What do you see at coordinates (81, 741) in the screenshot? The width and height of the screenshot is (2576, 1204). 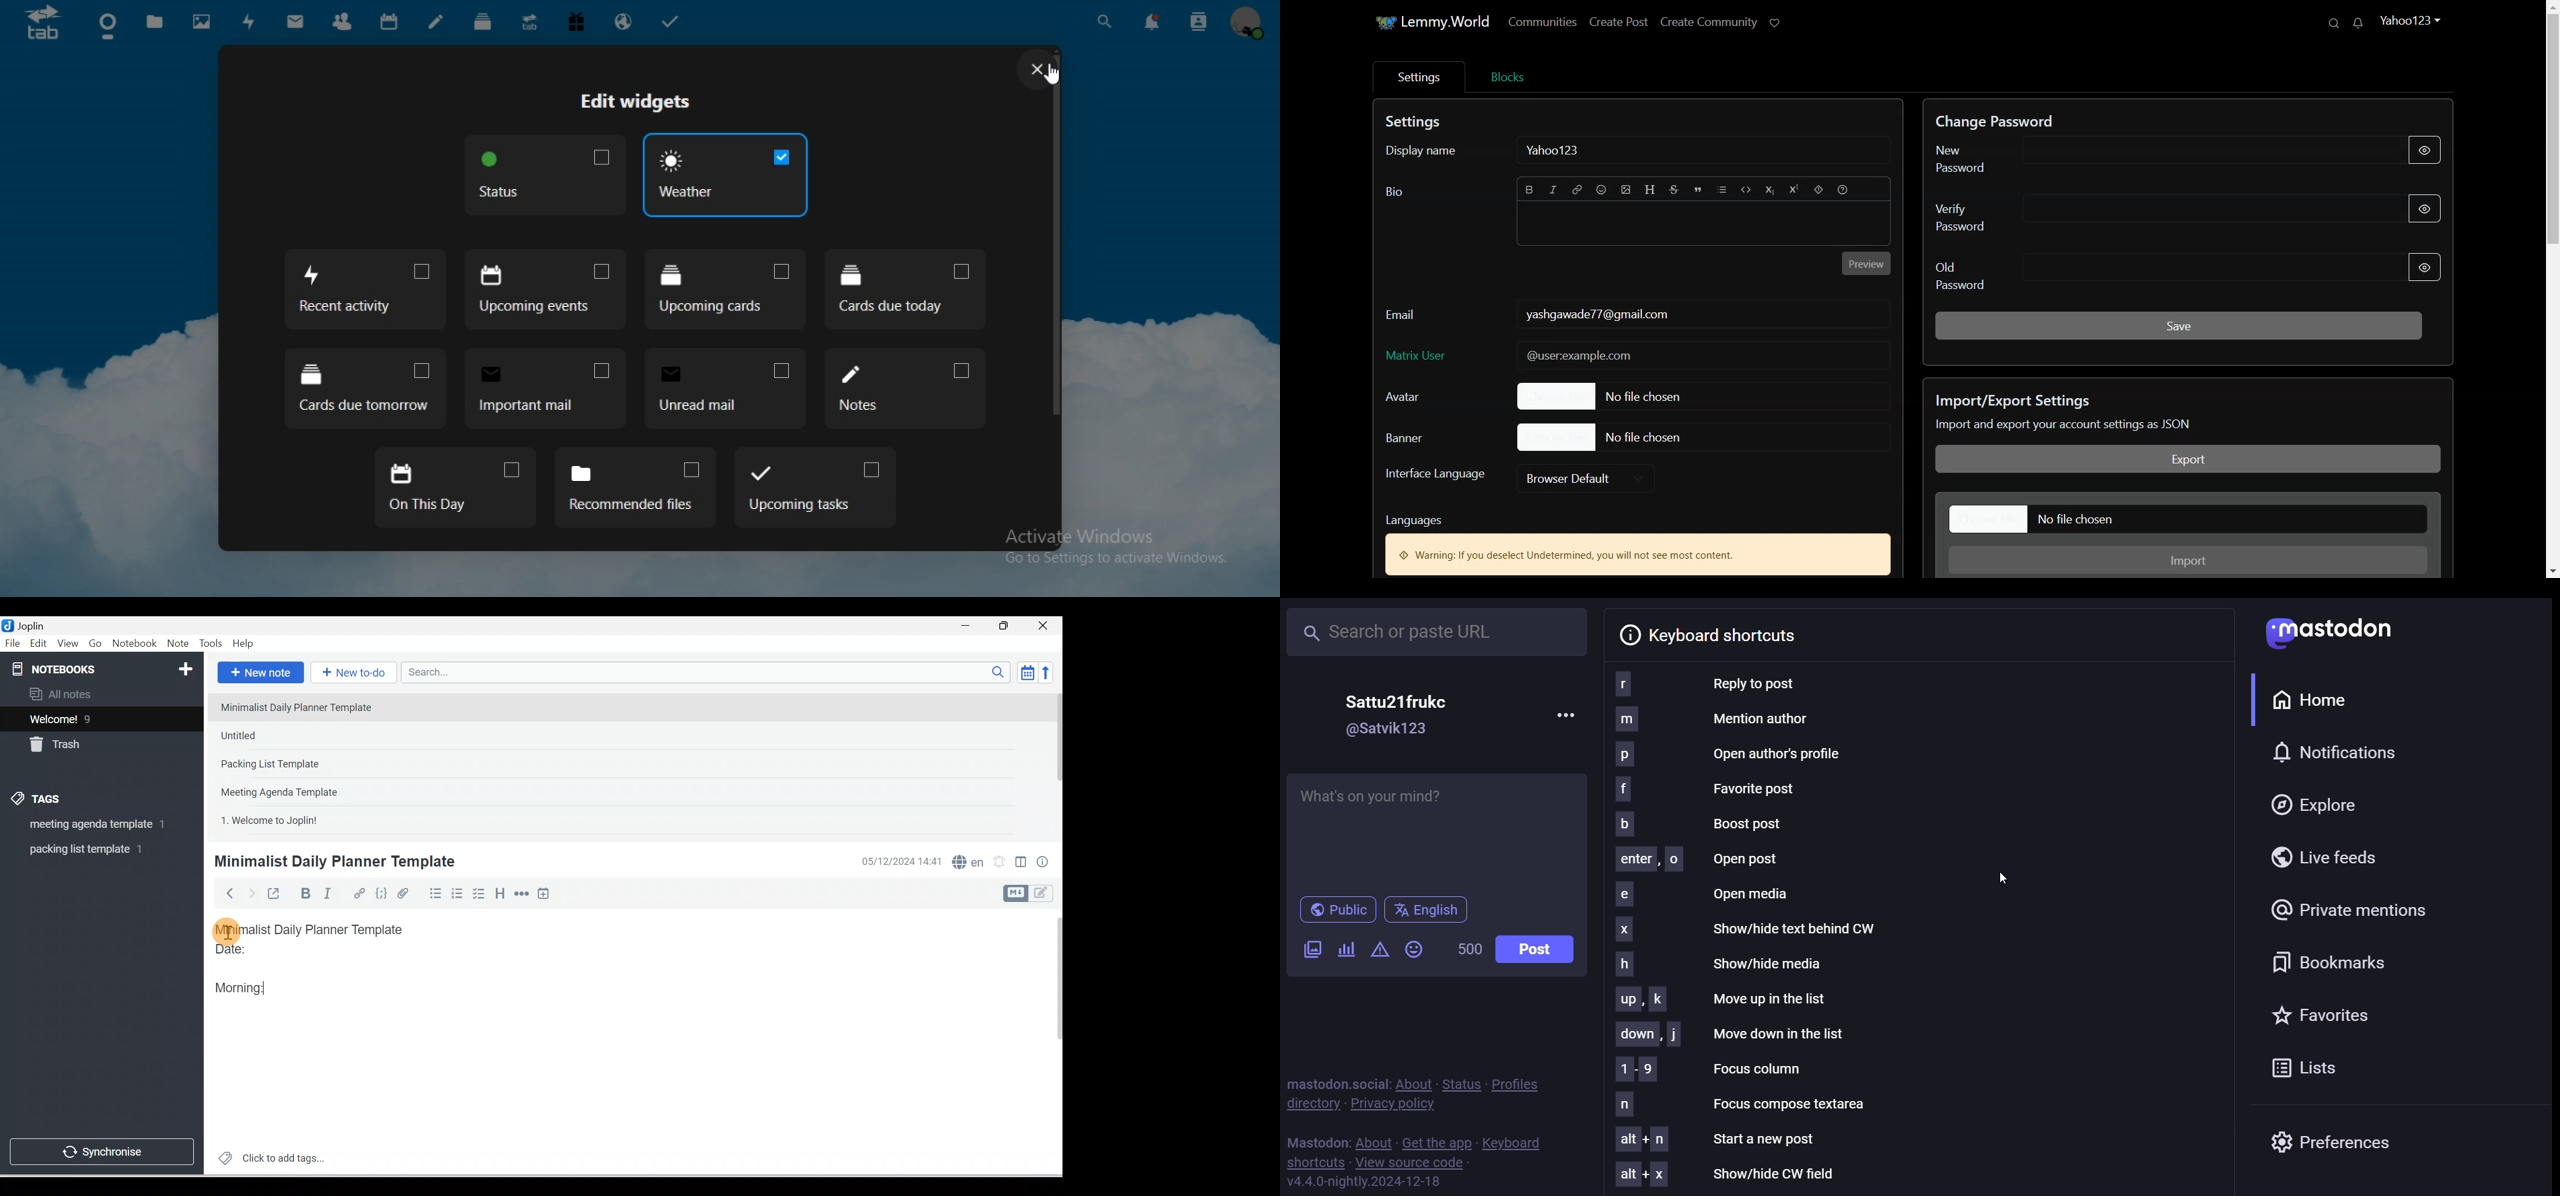 I see `Trash` at bounding box center [81, 741].